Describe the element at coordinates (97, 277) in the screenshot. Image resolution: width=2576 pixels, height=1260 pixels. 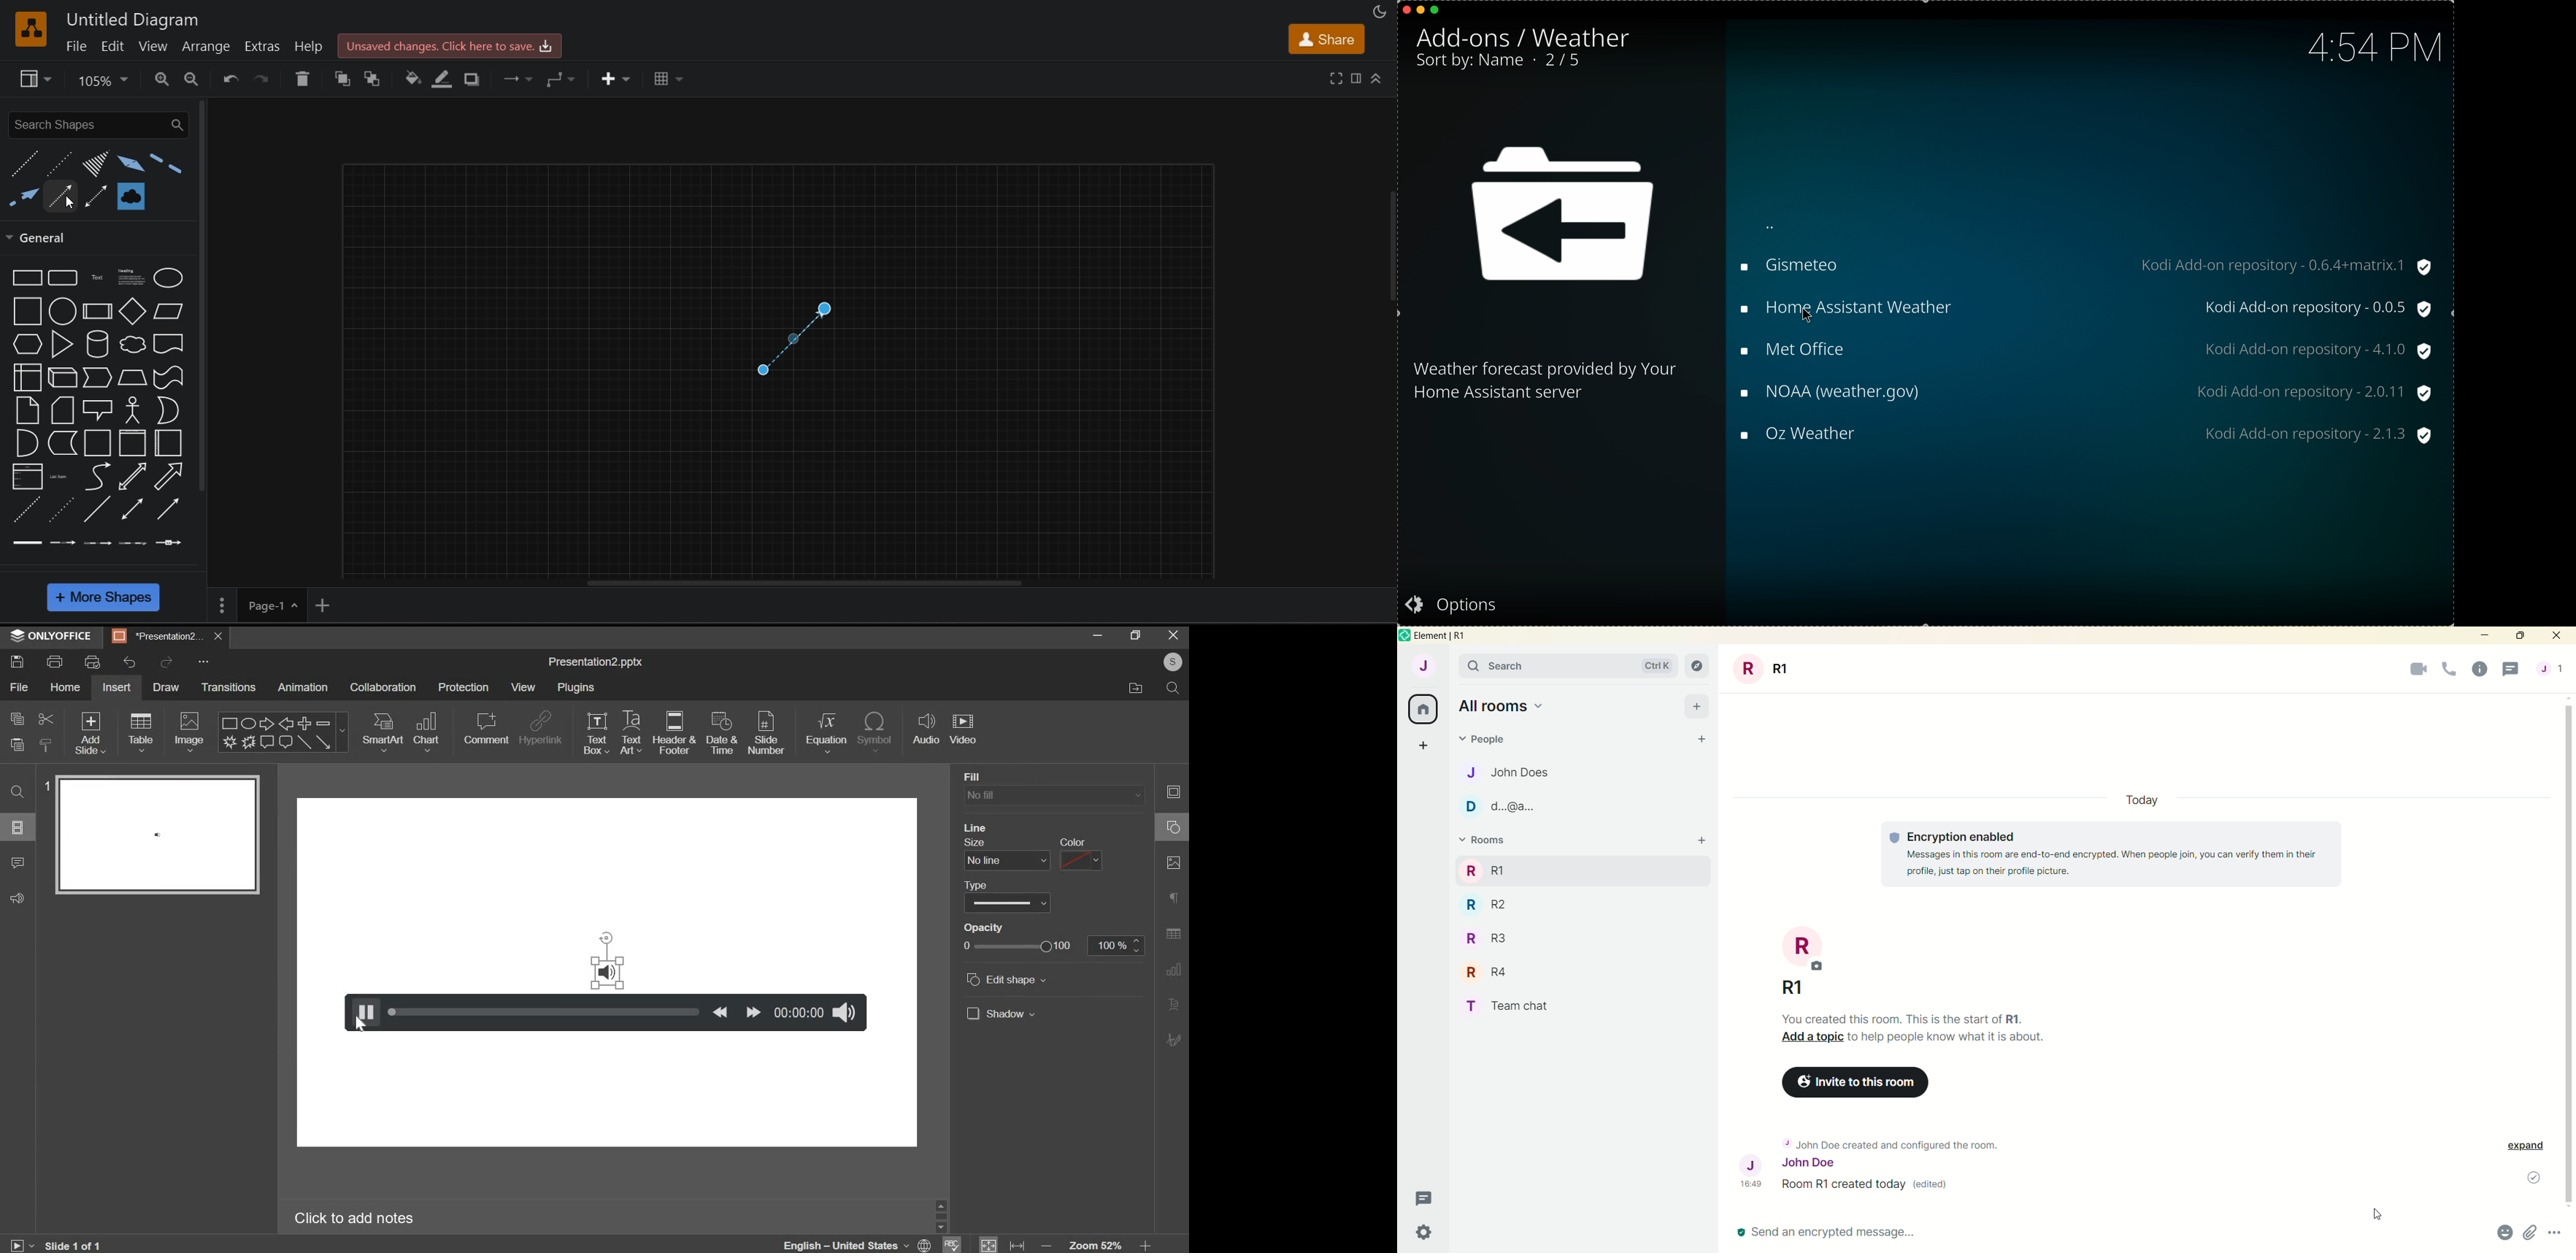
I see `text` at that location.